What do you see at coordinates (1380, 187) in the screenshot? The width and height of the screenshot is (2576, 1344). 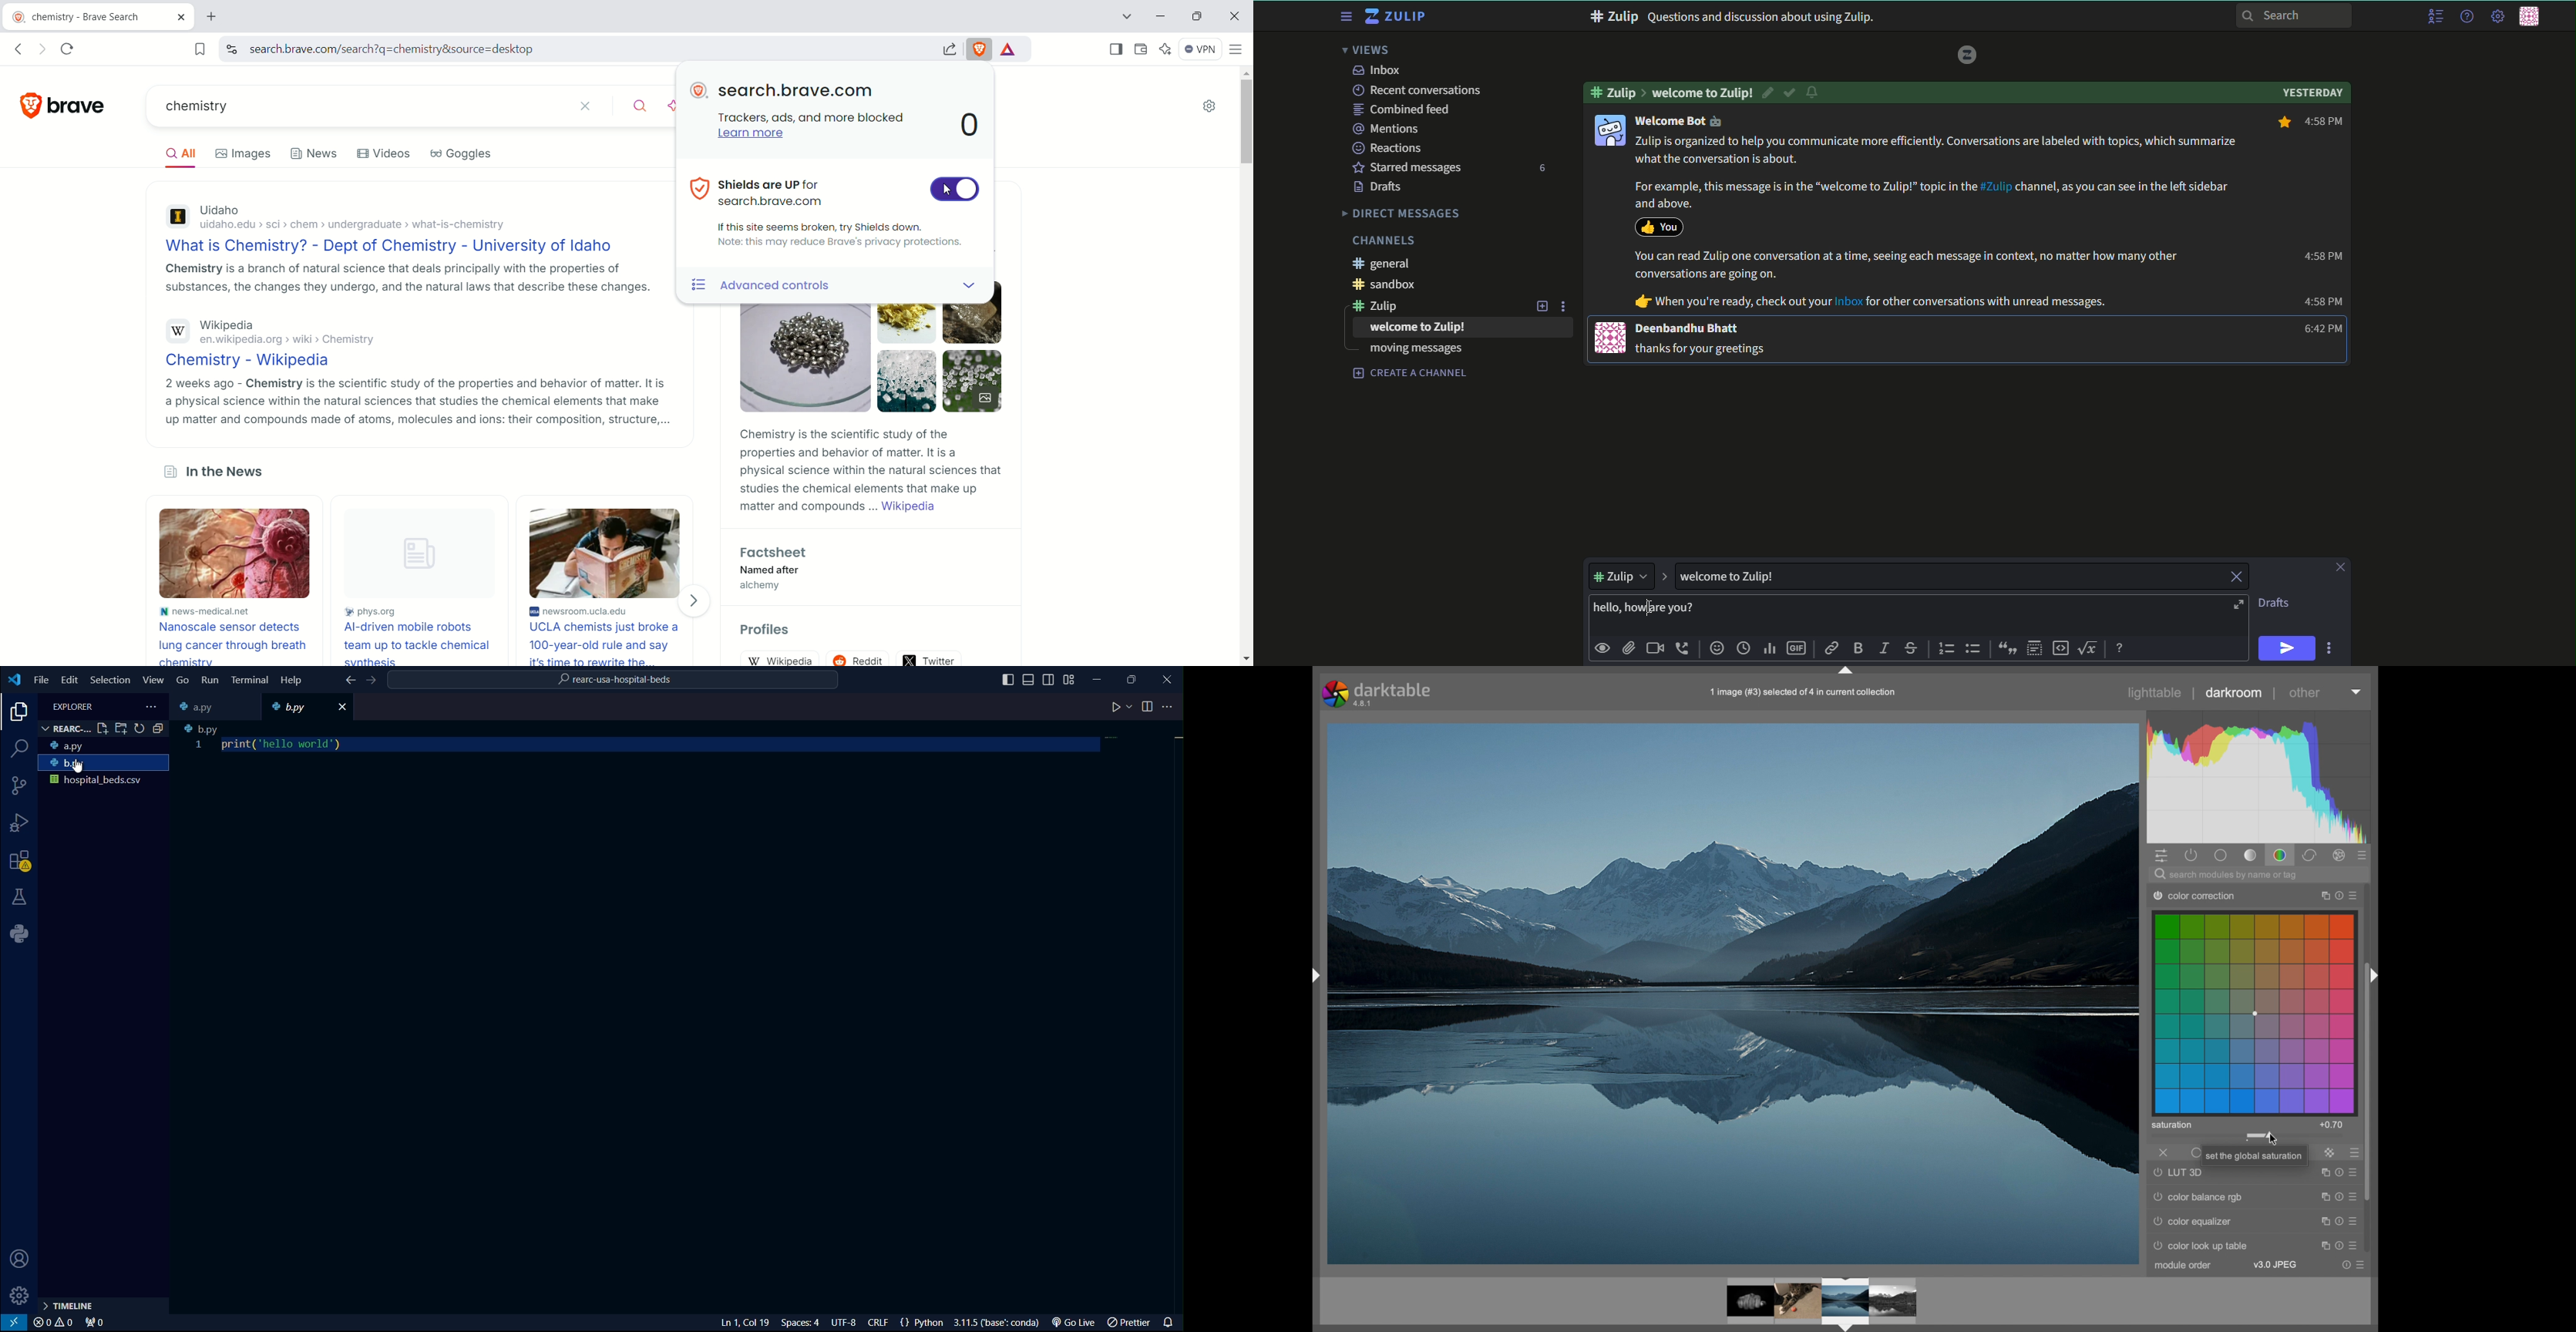 I see `Drafts` at bounding box center [1380, 187].